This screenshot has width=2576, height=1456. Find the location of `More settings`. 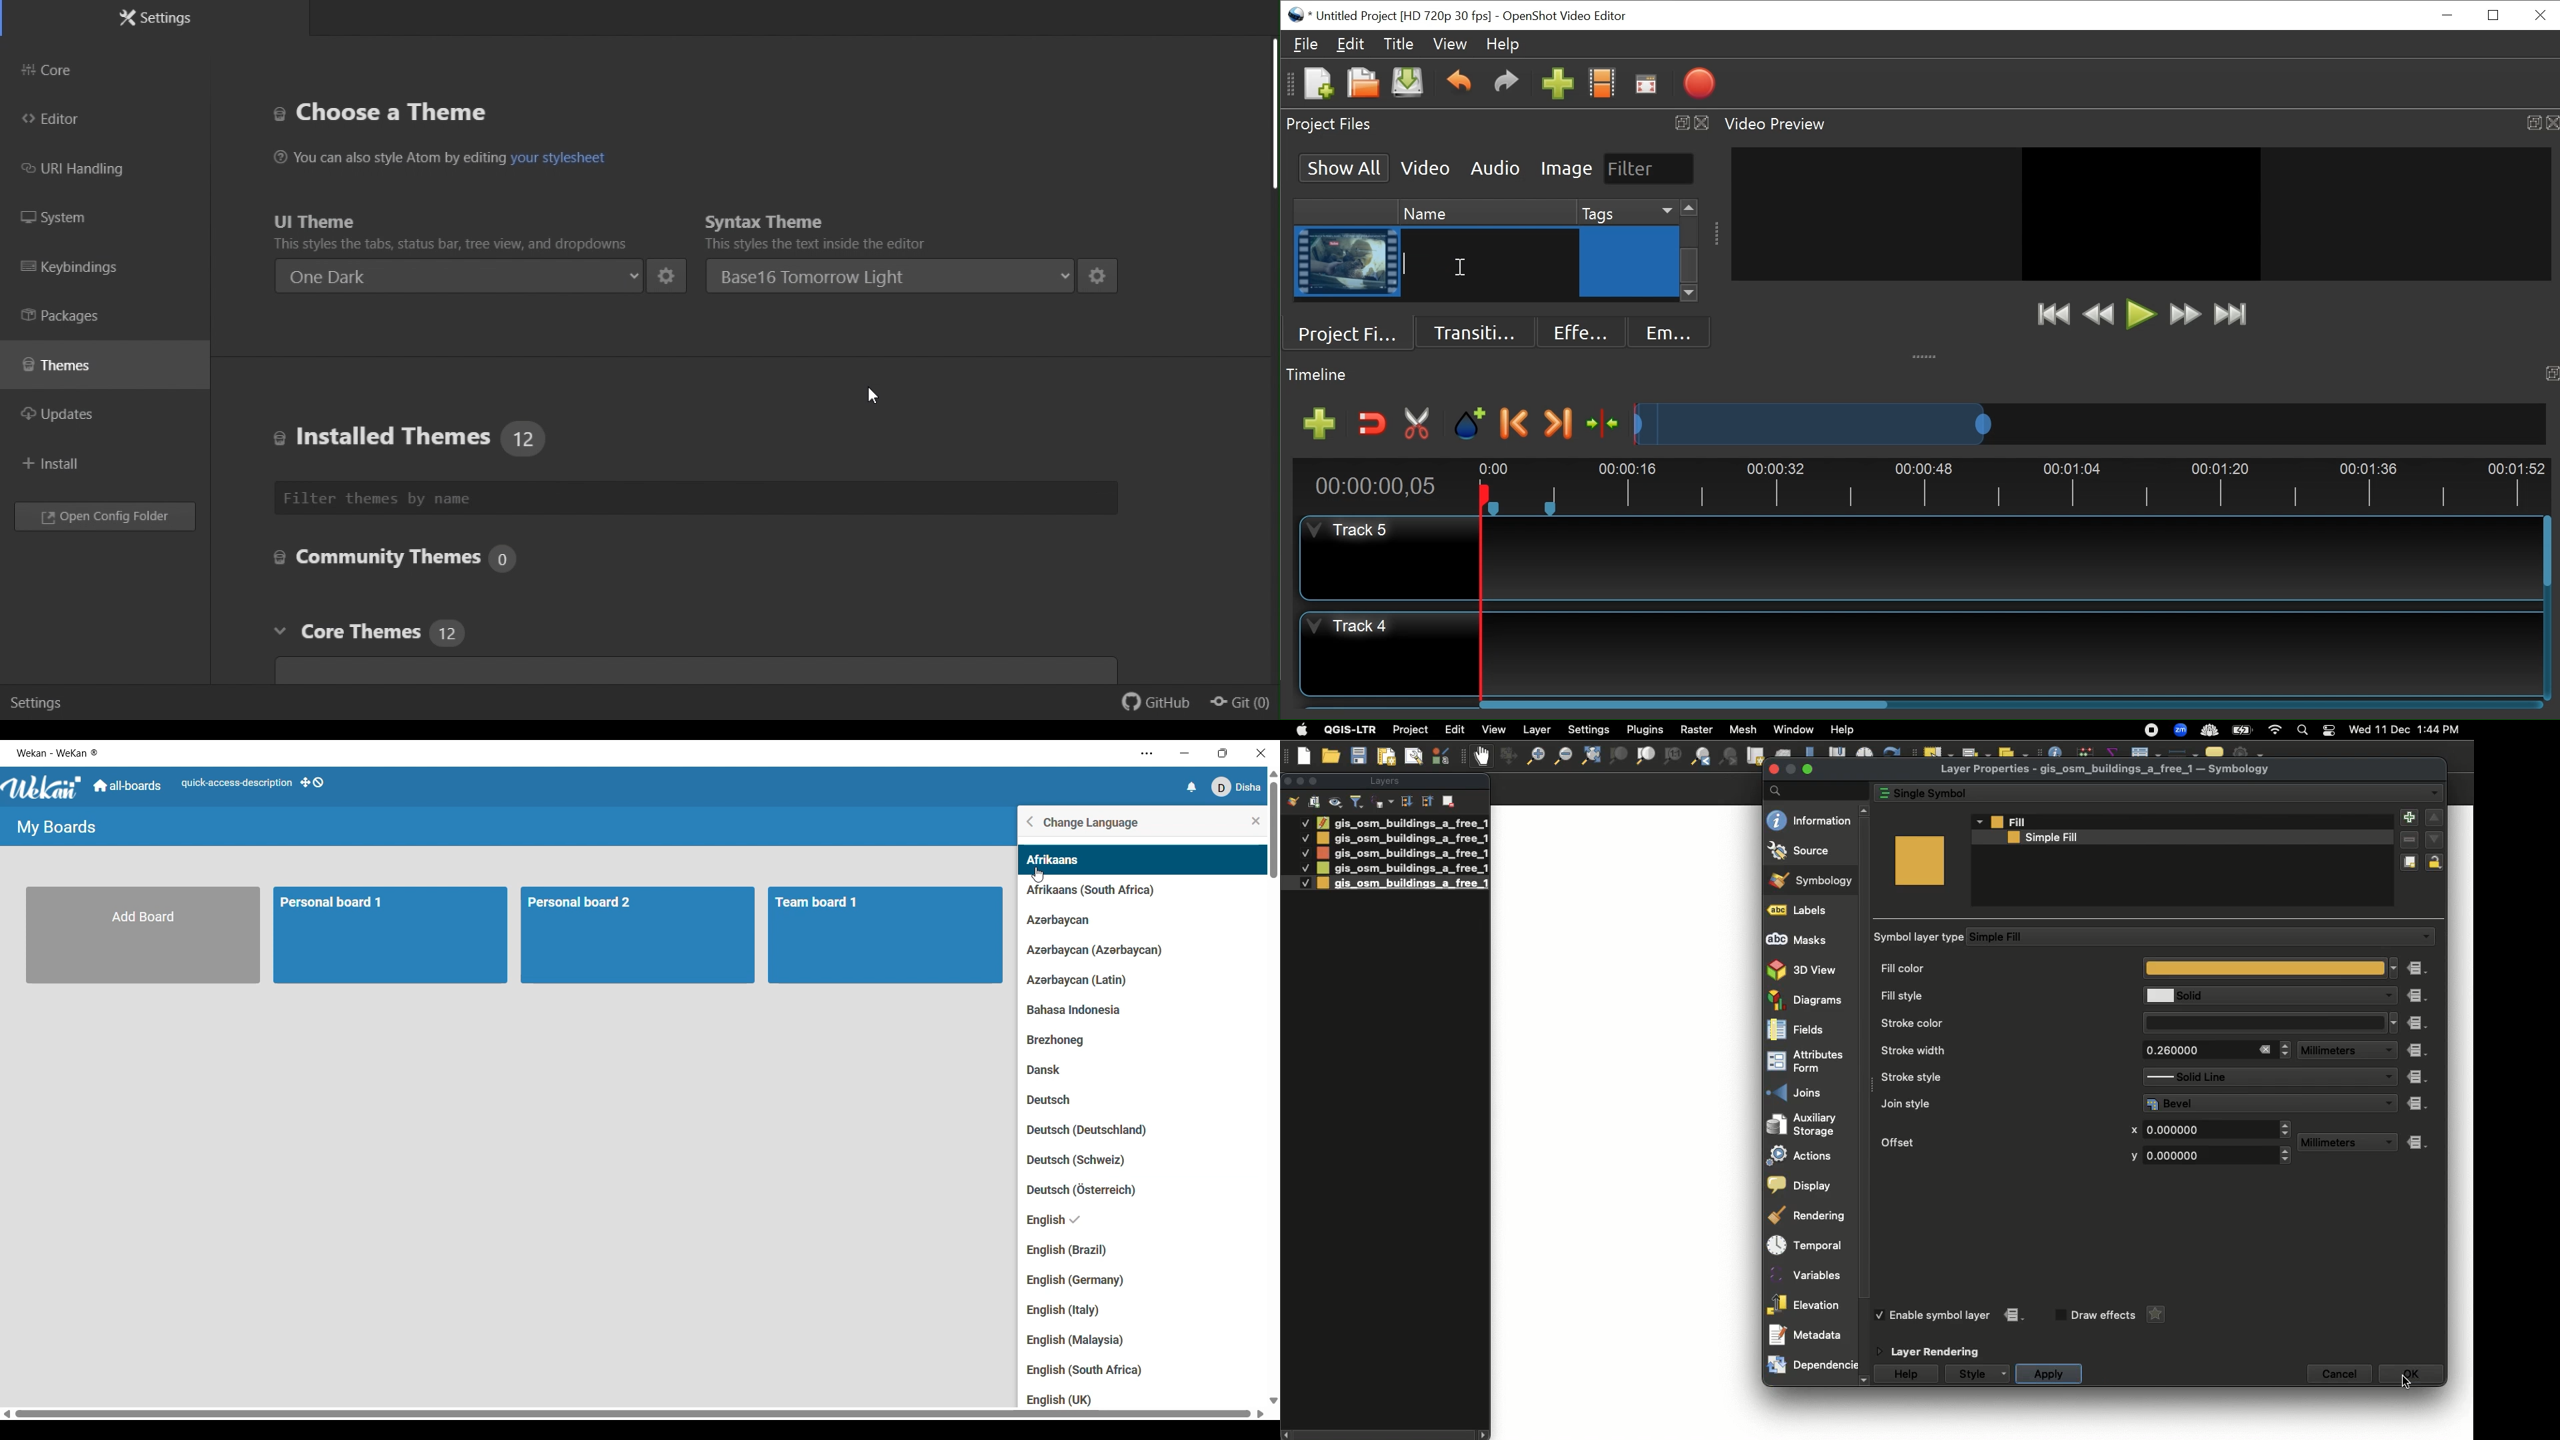

More settings is located at coordinates (1147, 754).